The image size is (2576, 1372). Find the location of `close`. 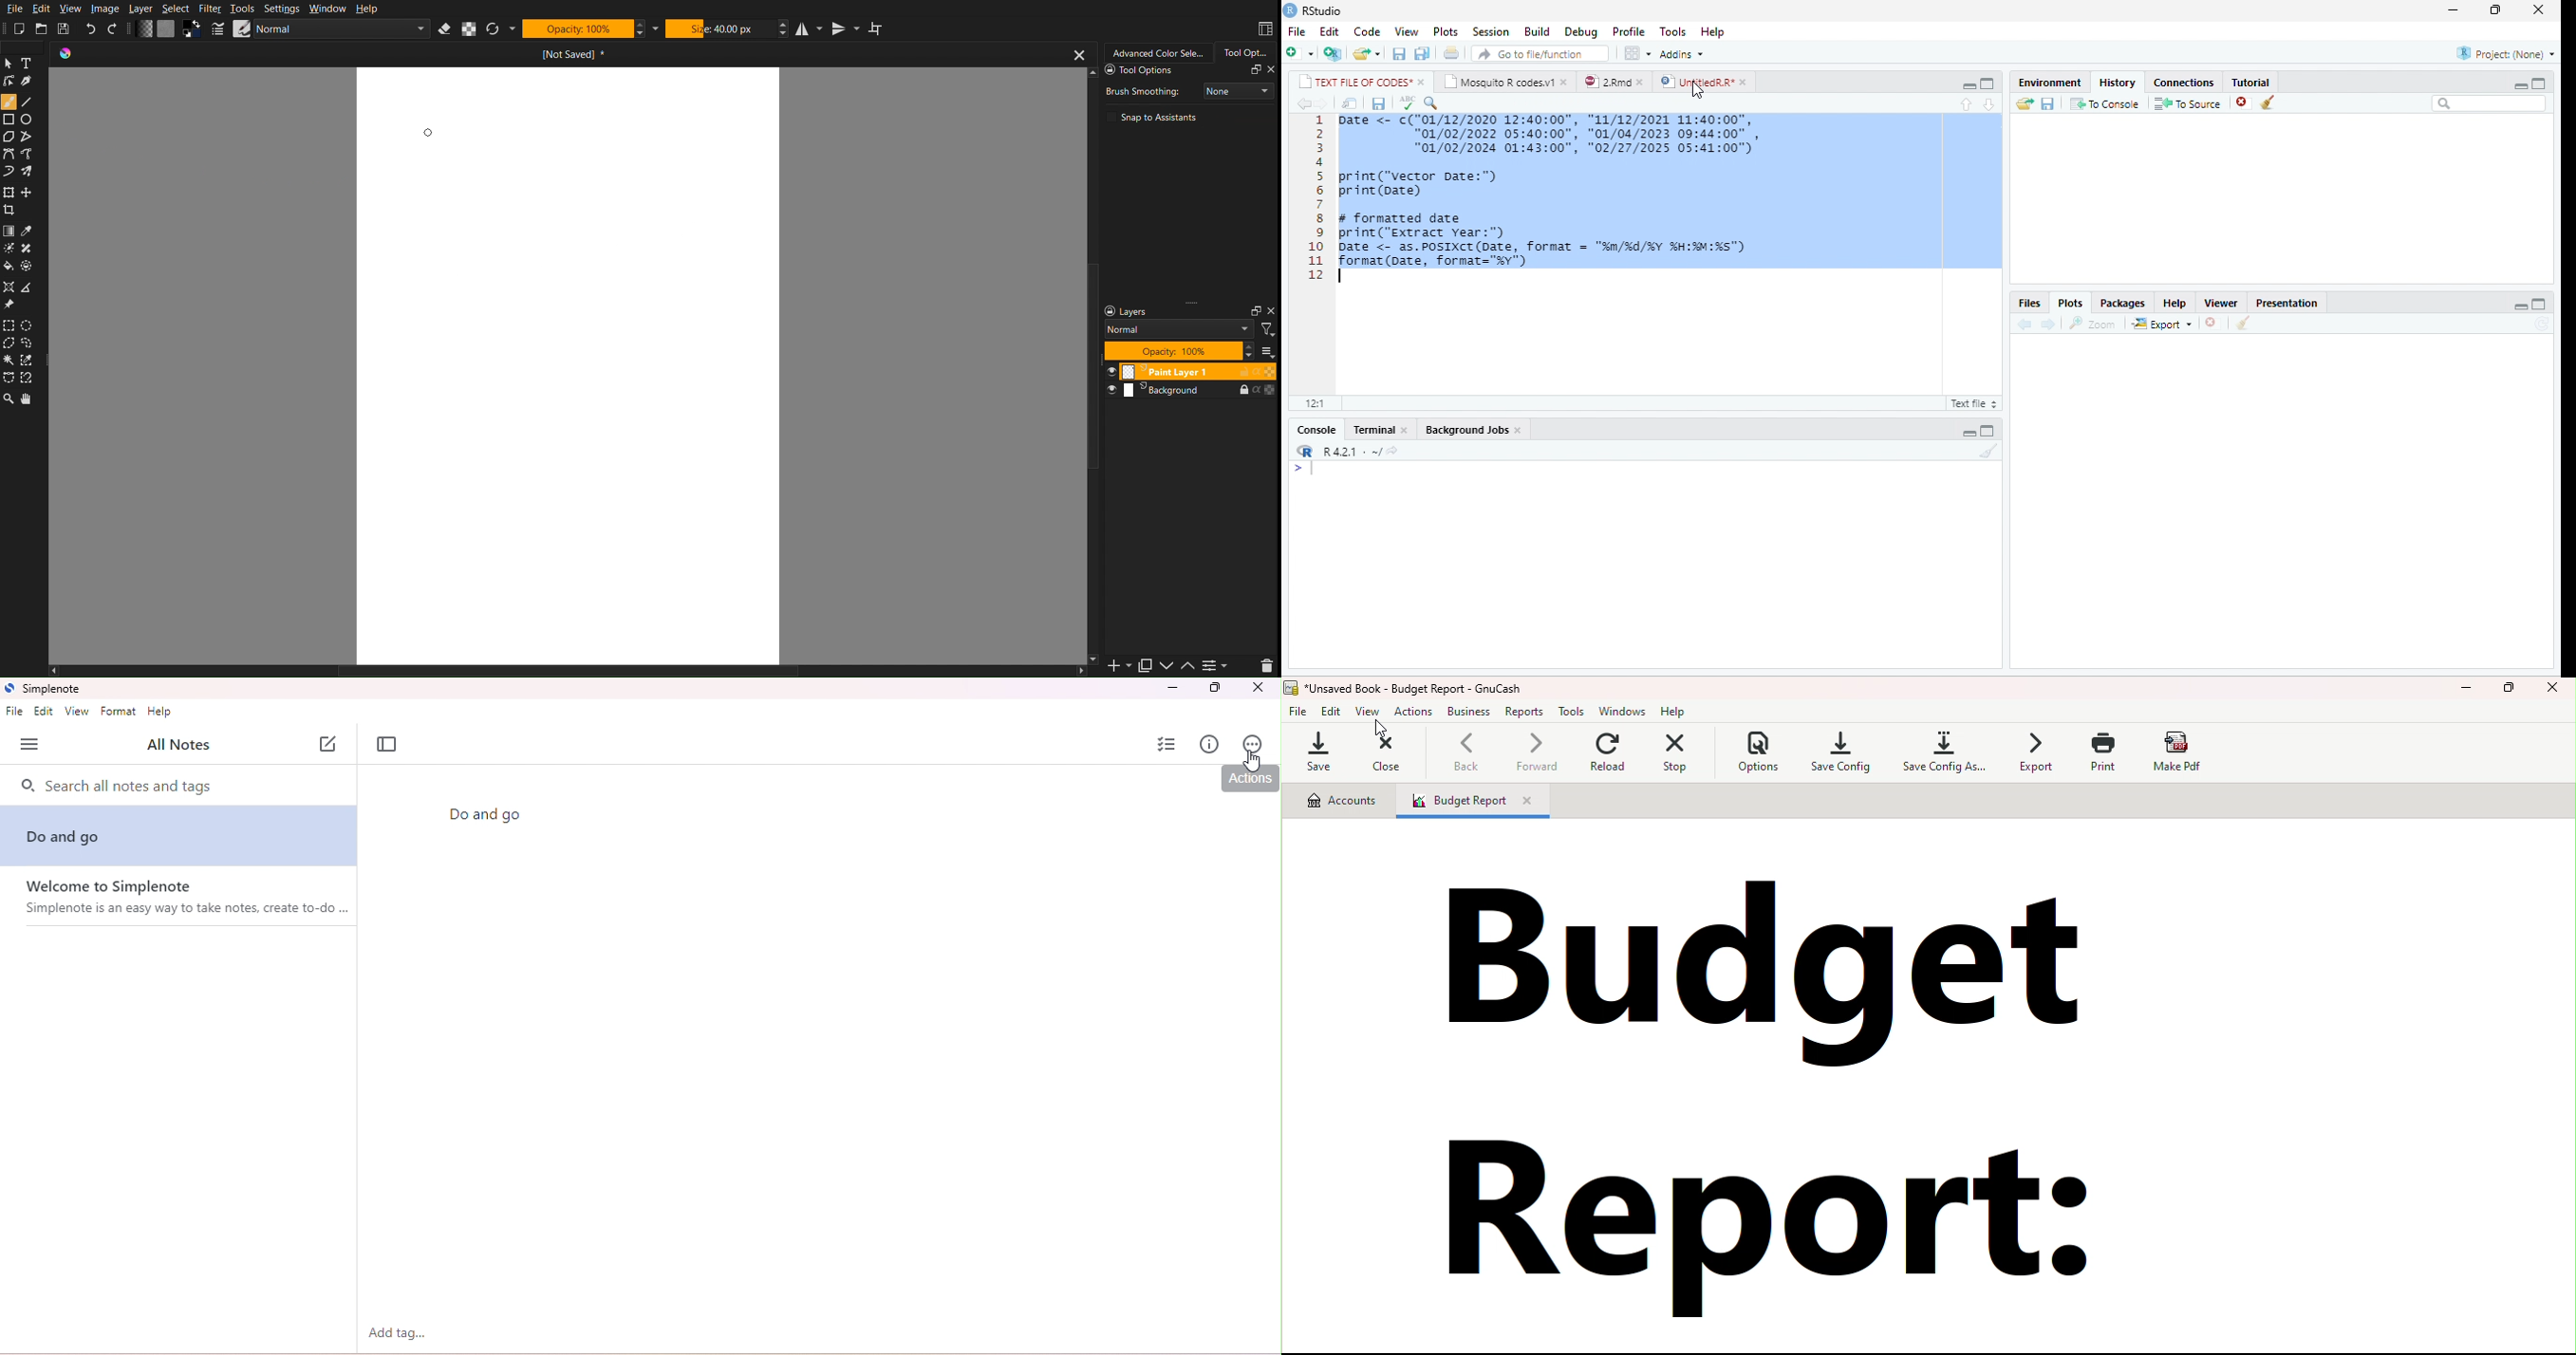

close is located at coordinates (1566, 82).